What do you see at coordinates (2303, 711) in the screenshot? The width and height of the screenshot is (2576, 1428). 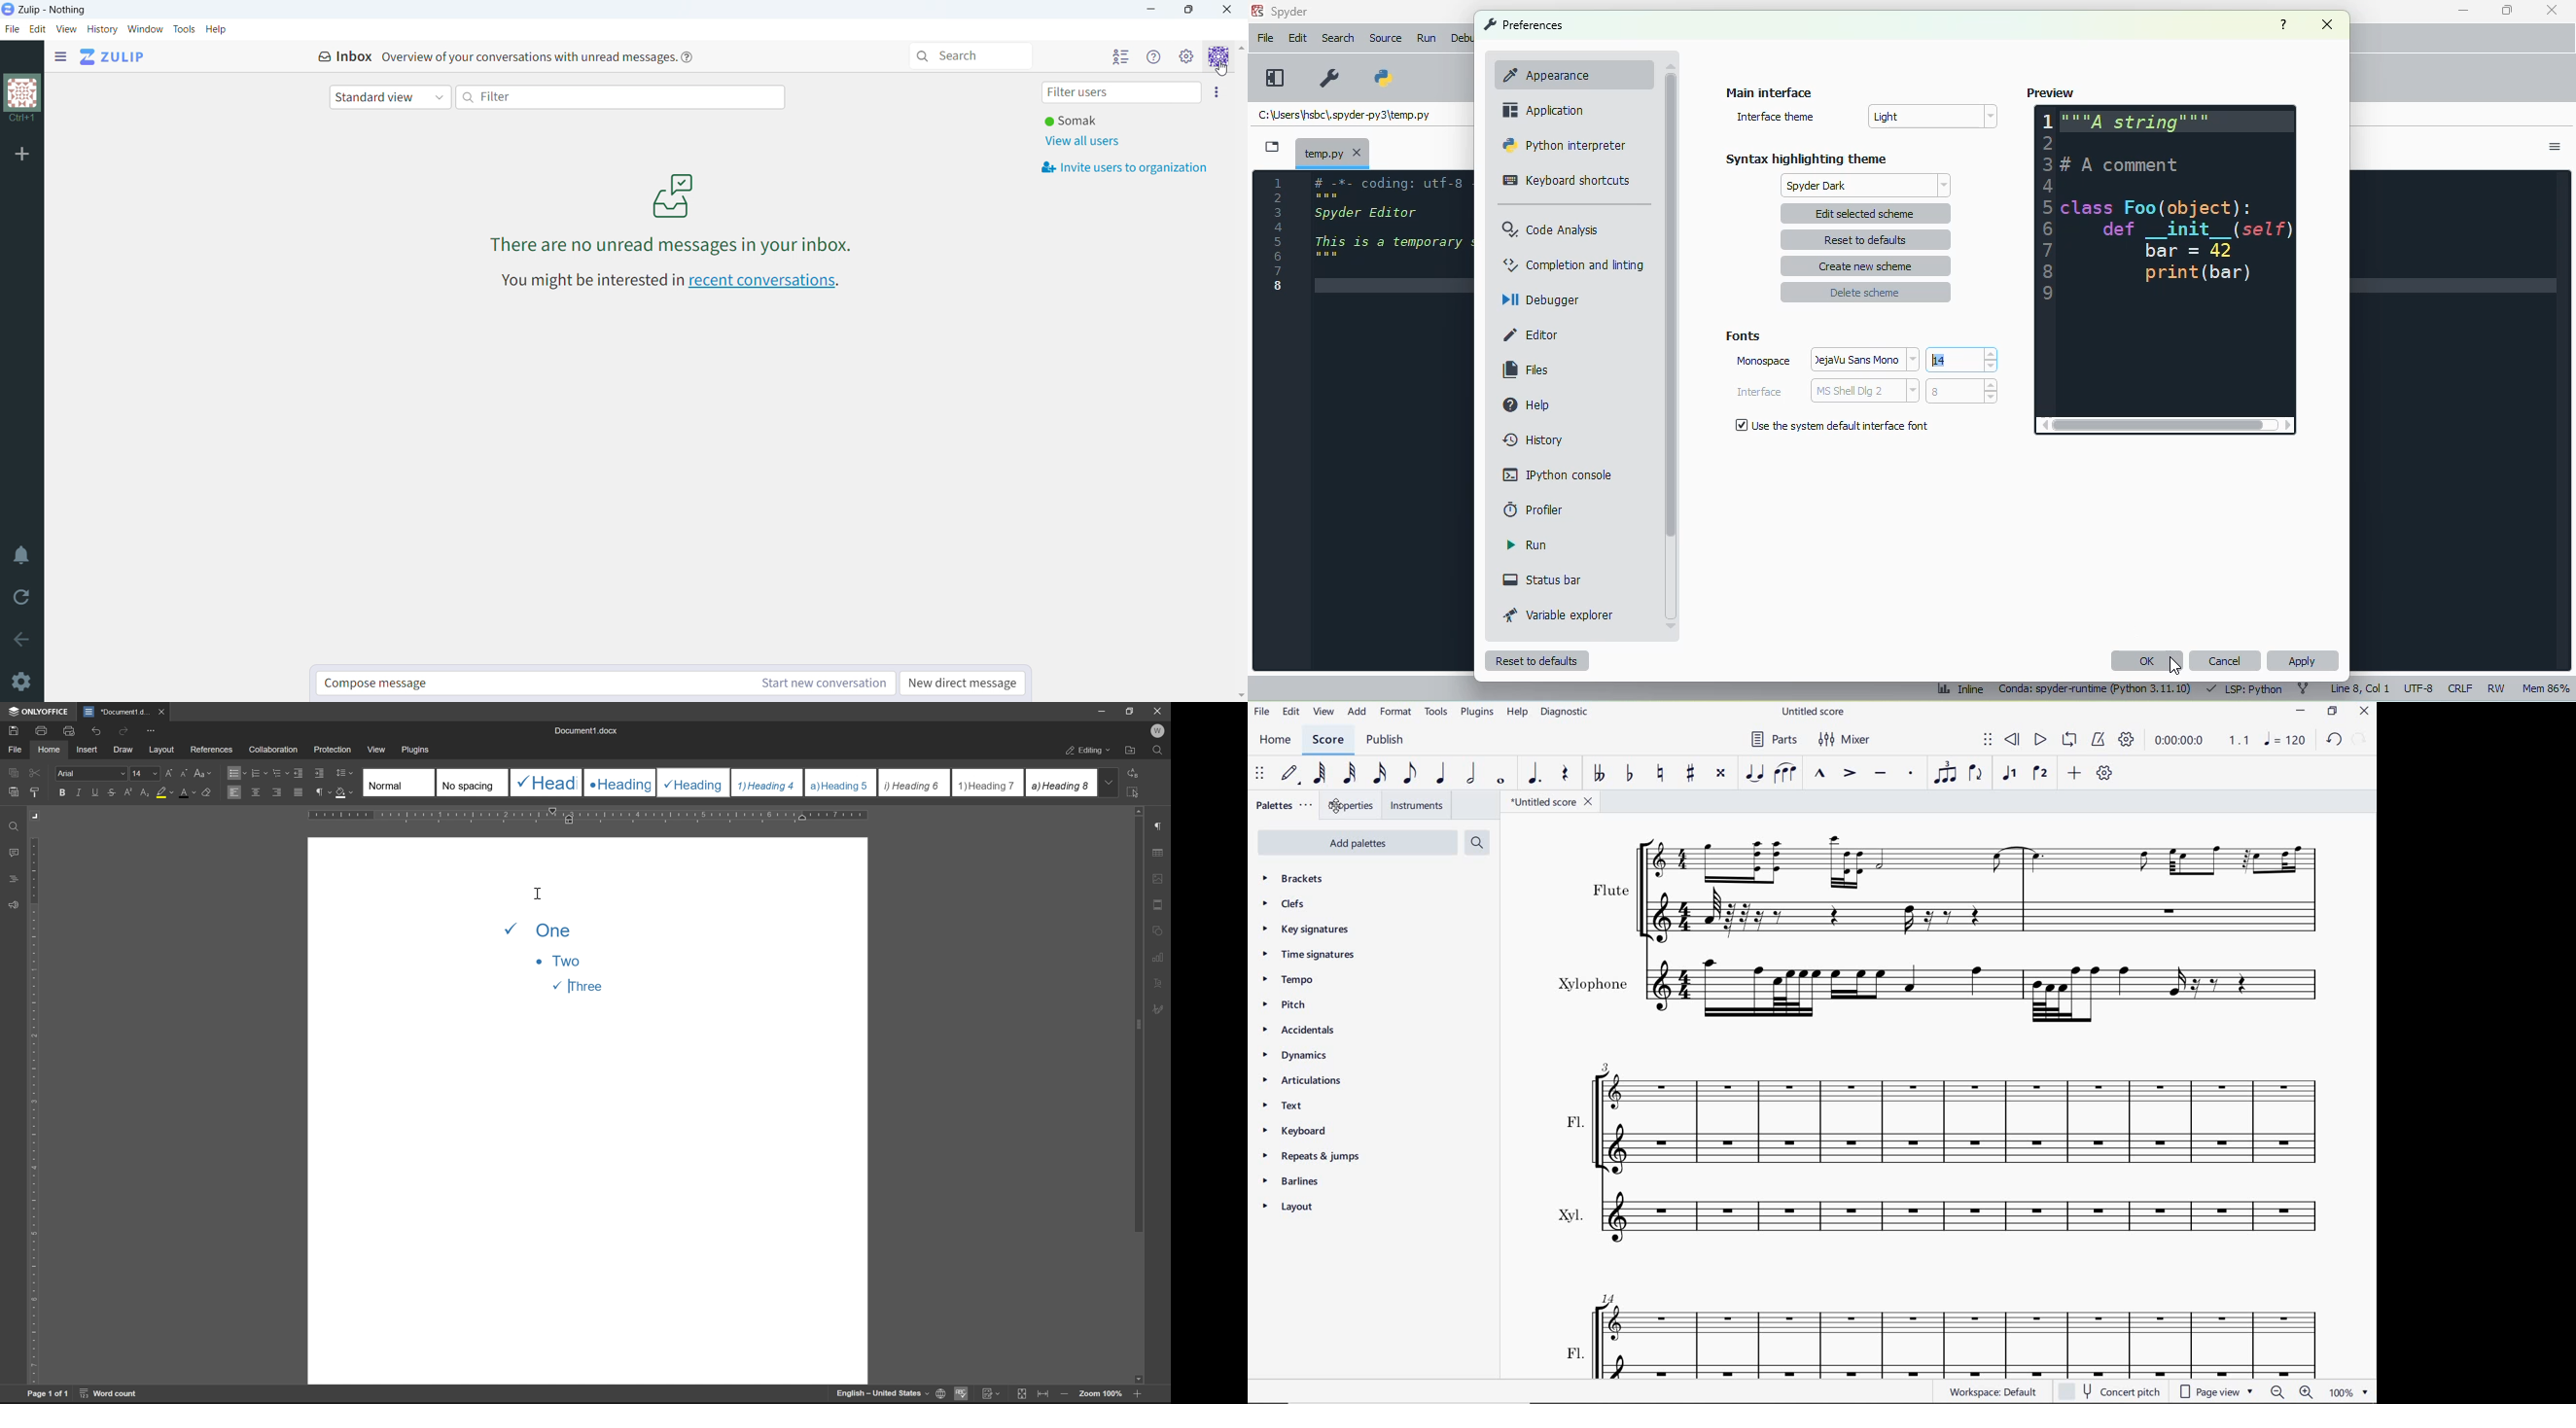 I see `MINIMIZE` at bounding box center [2303, 711].